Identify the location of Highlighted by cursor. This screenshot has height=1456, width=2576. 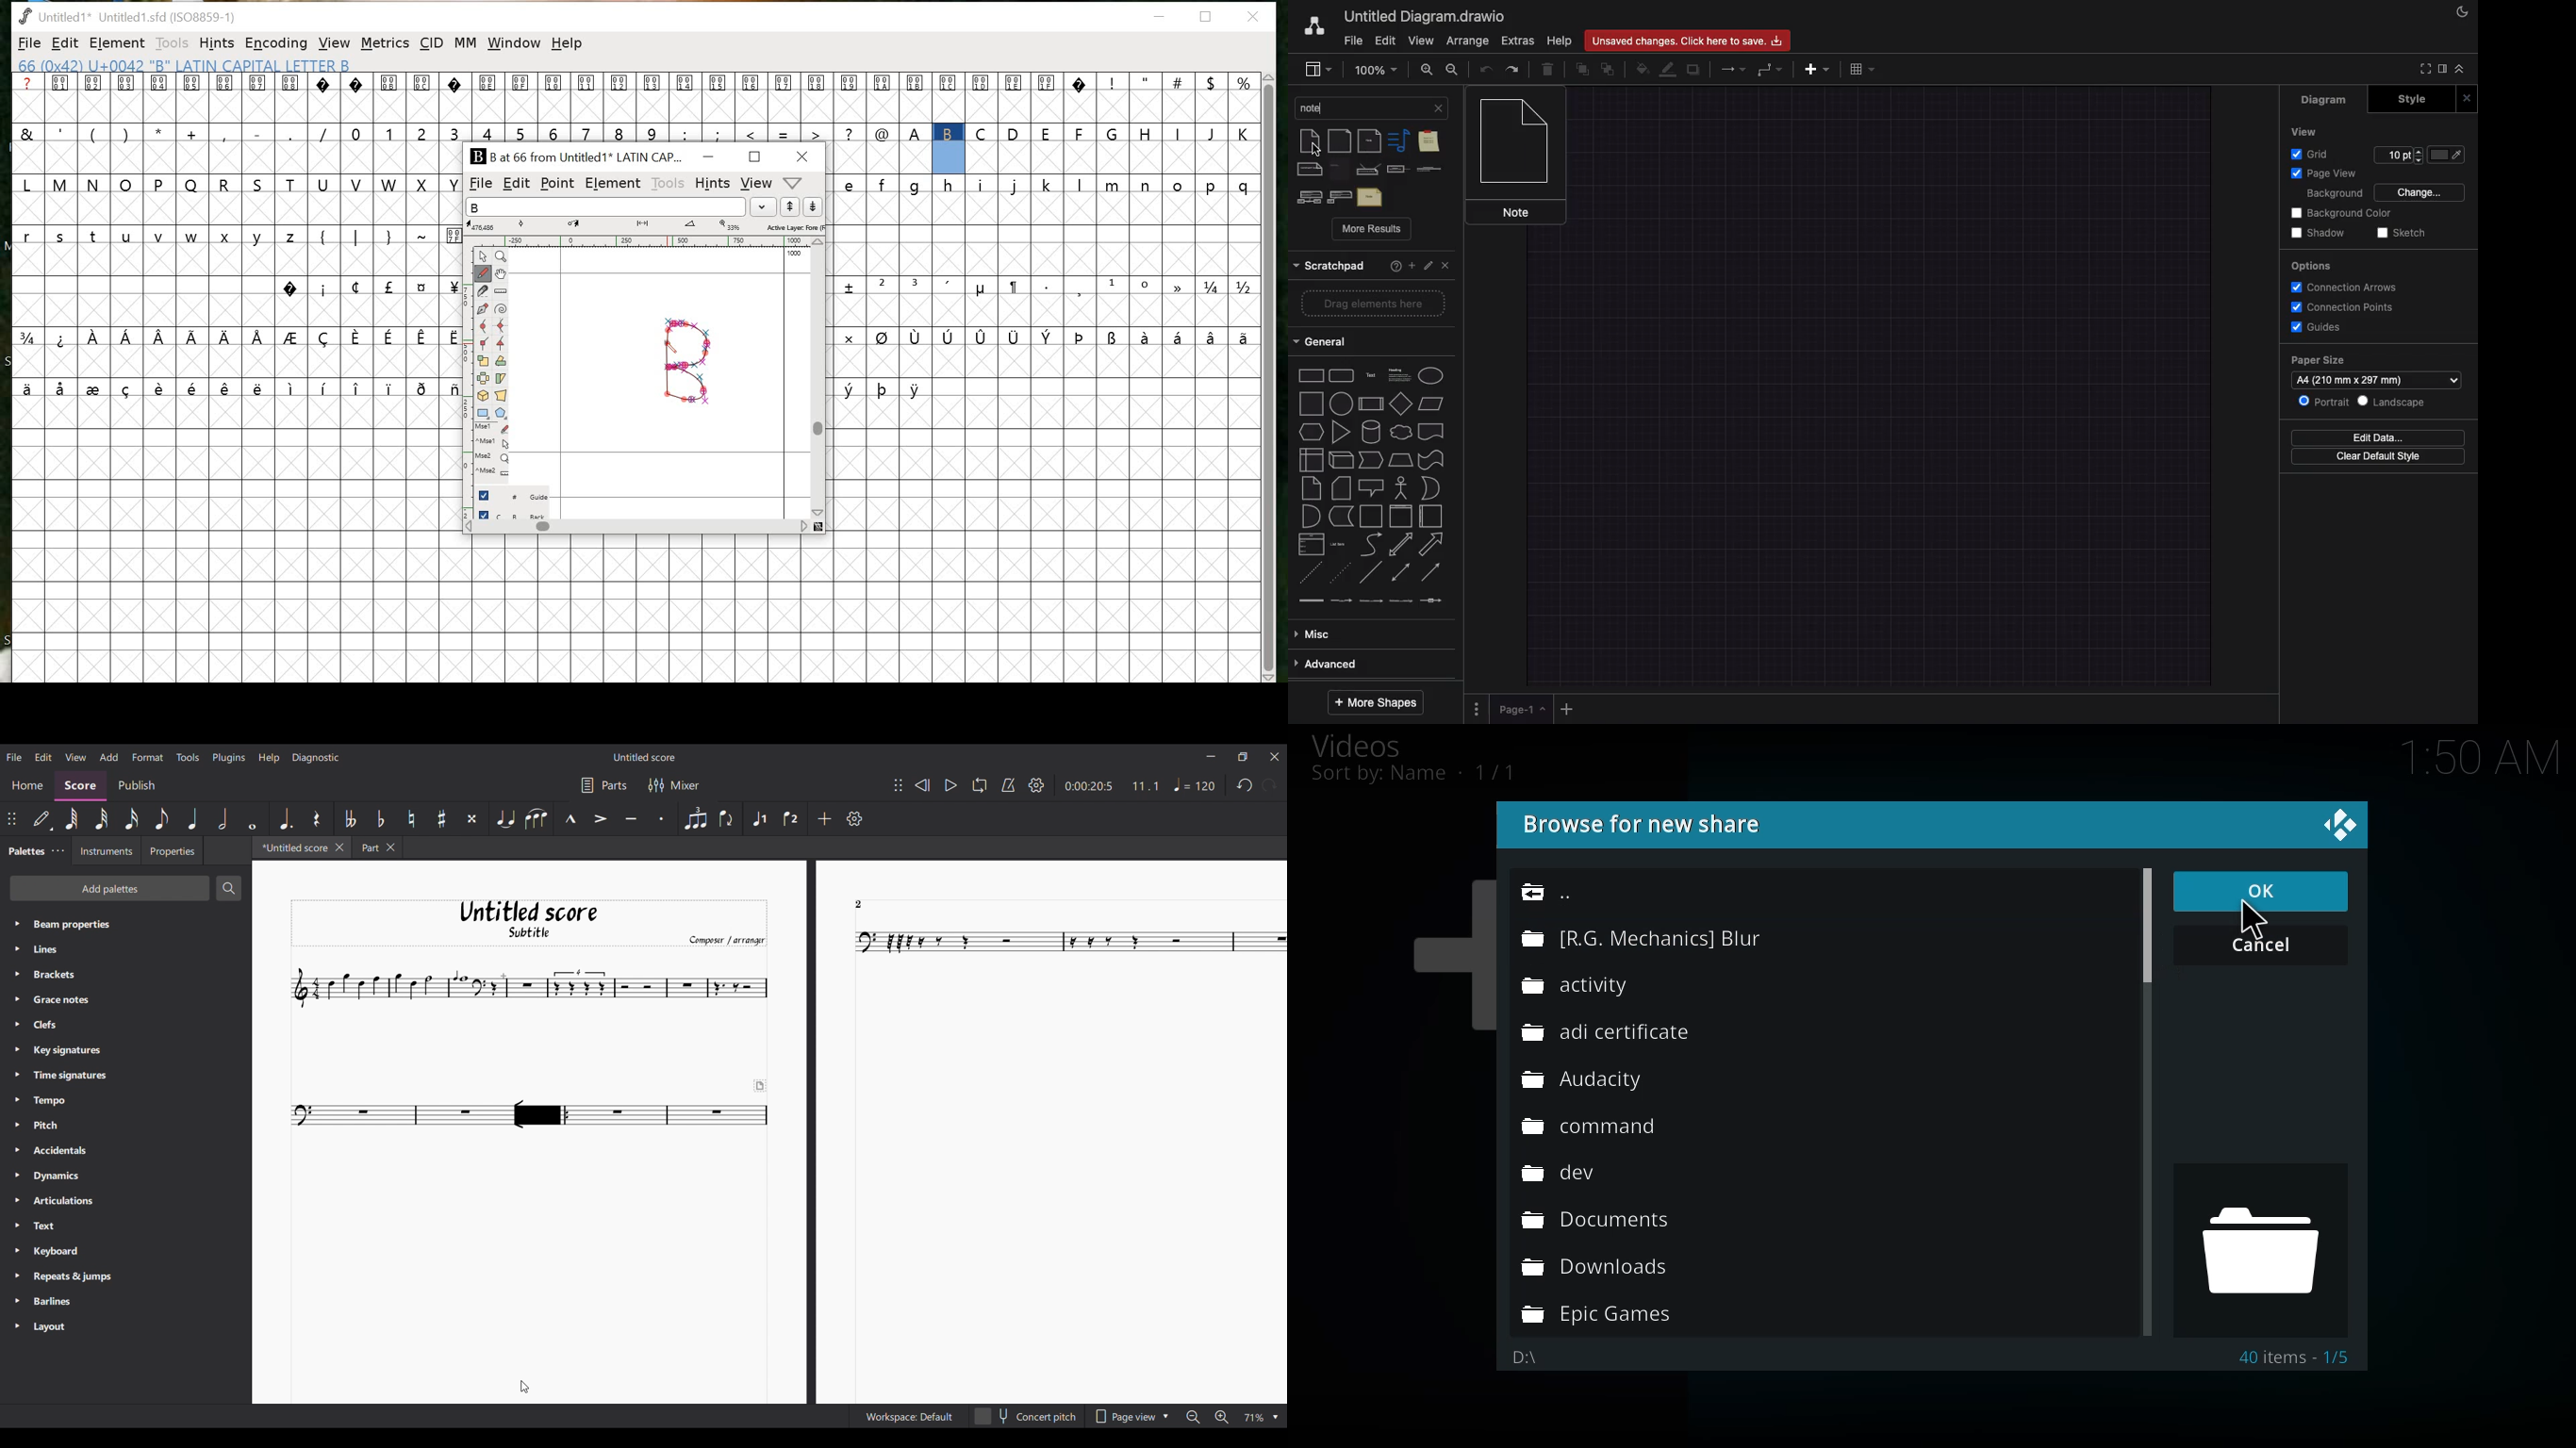
(541, 1115).